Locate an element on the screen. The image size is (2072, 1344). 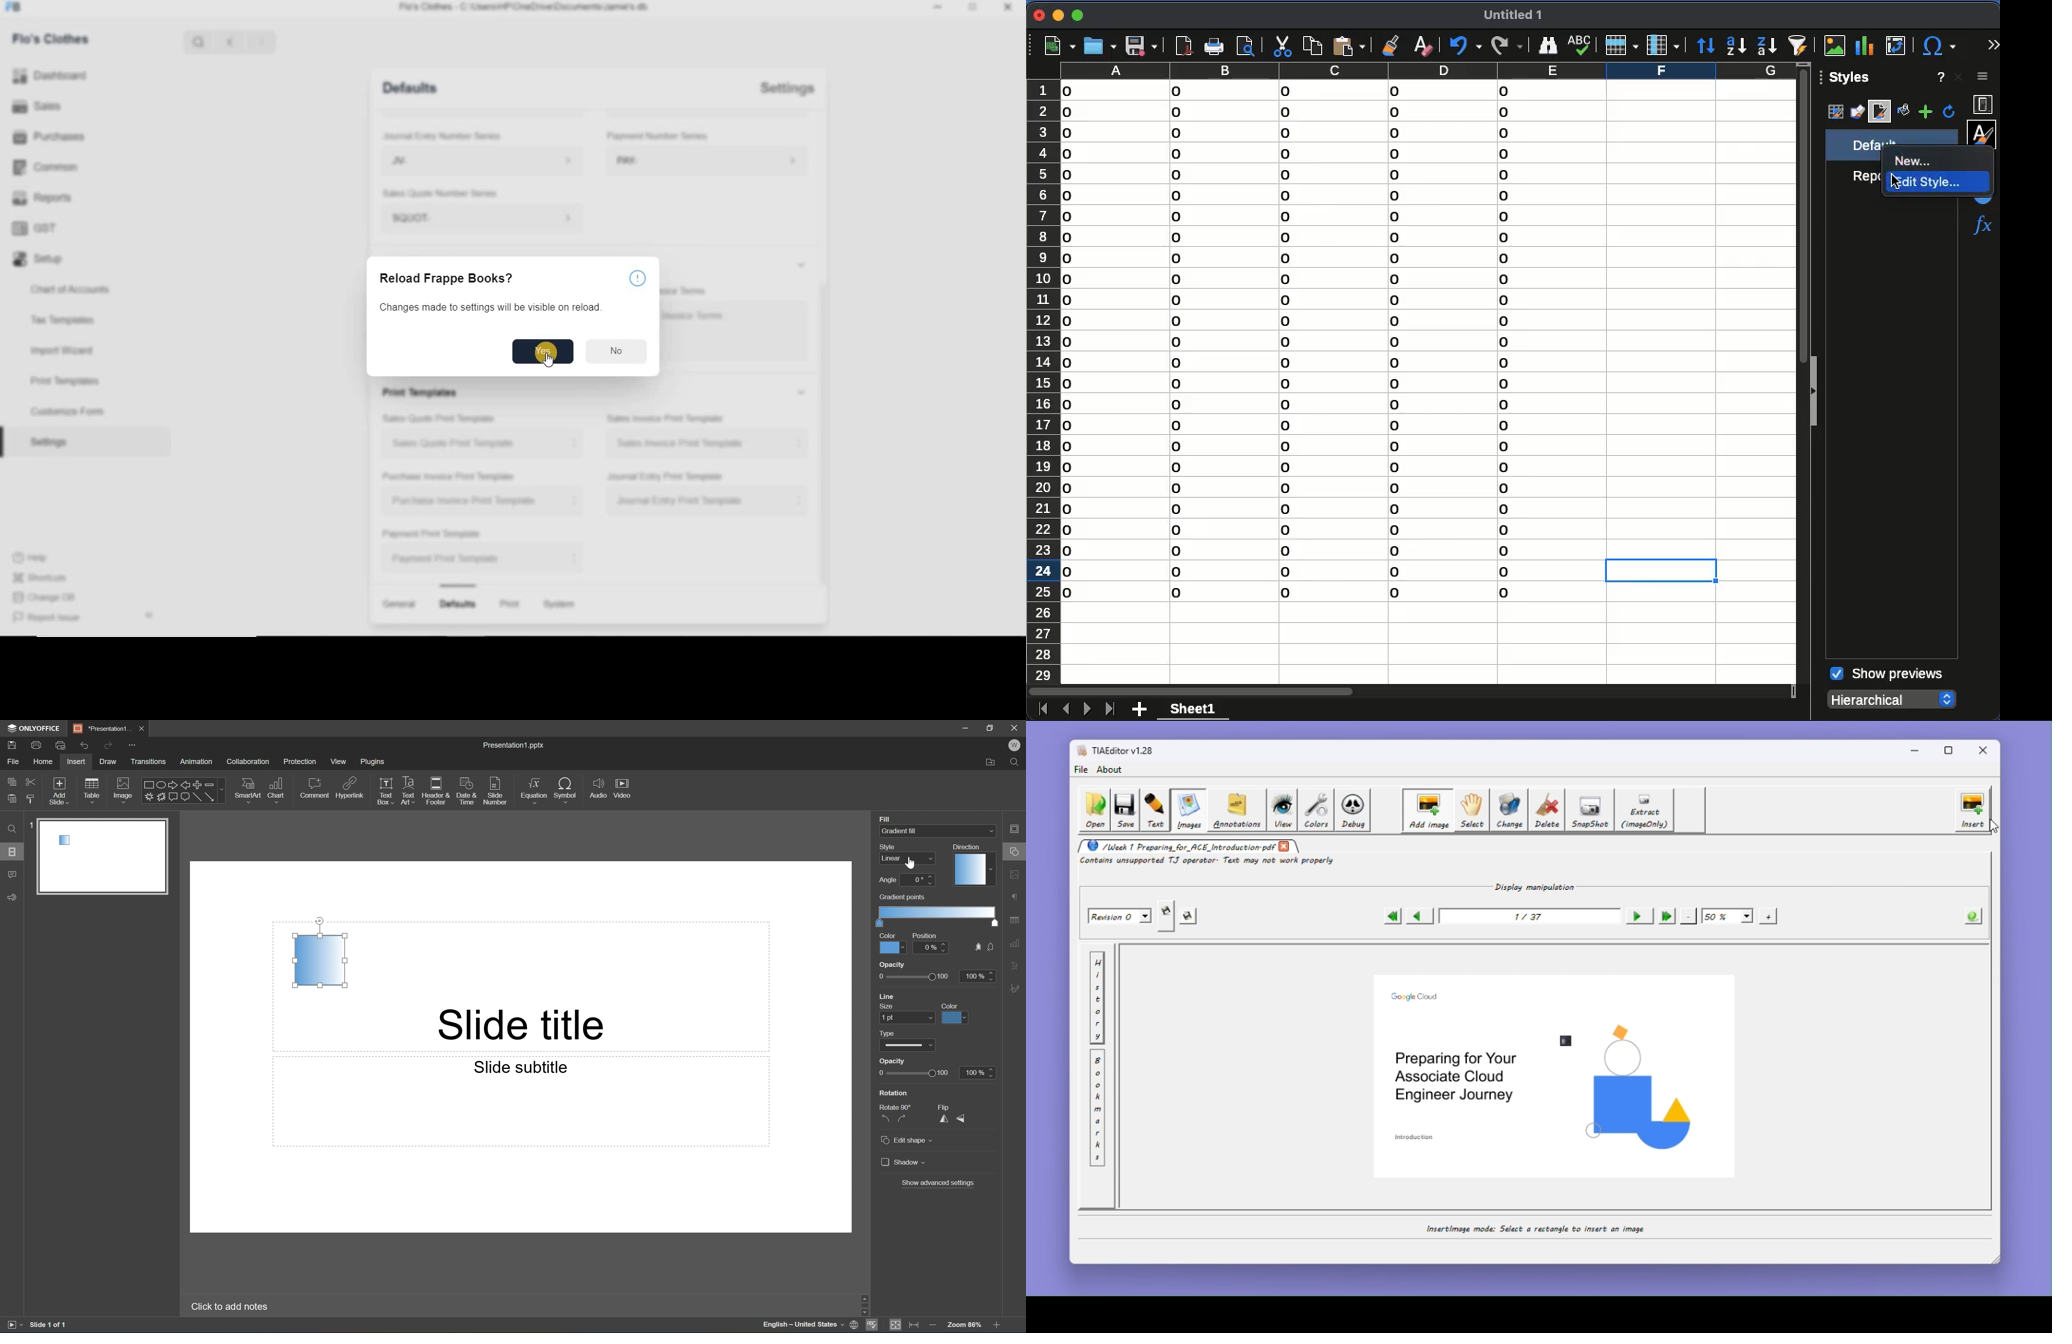
refresh is located at coordinates (1950, 112).